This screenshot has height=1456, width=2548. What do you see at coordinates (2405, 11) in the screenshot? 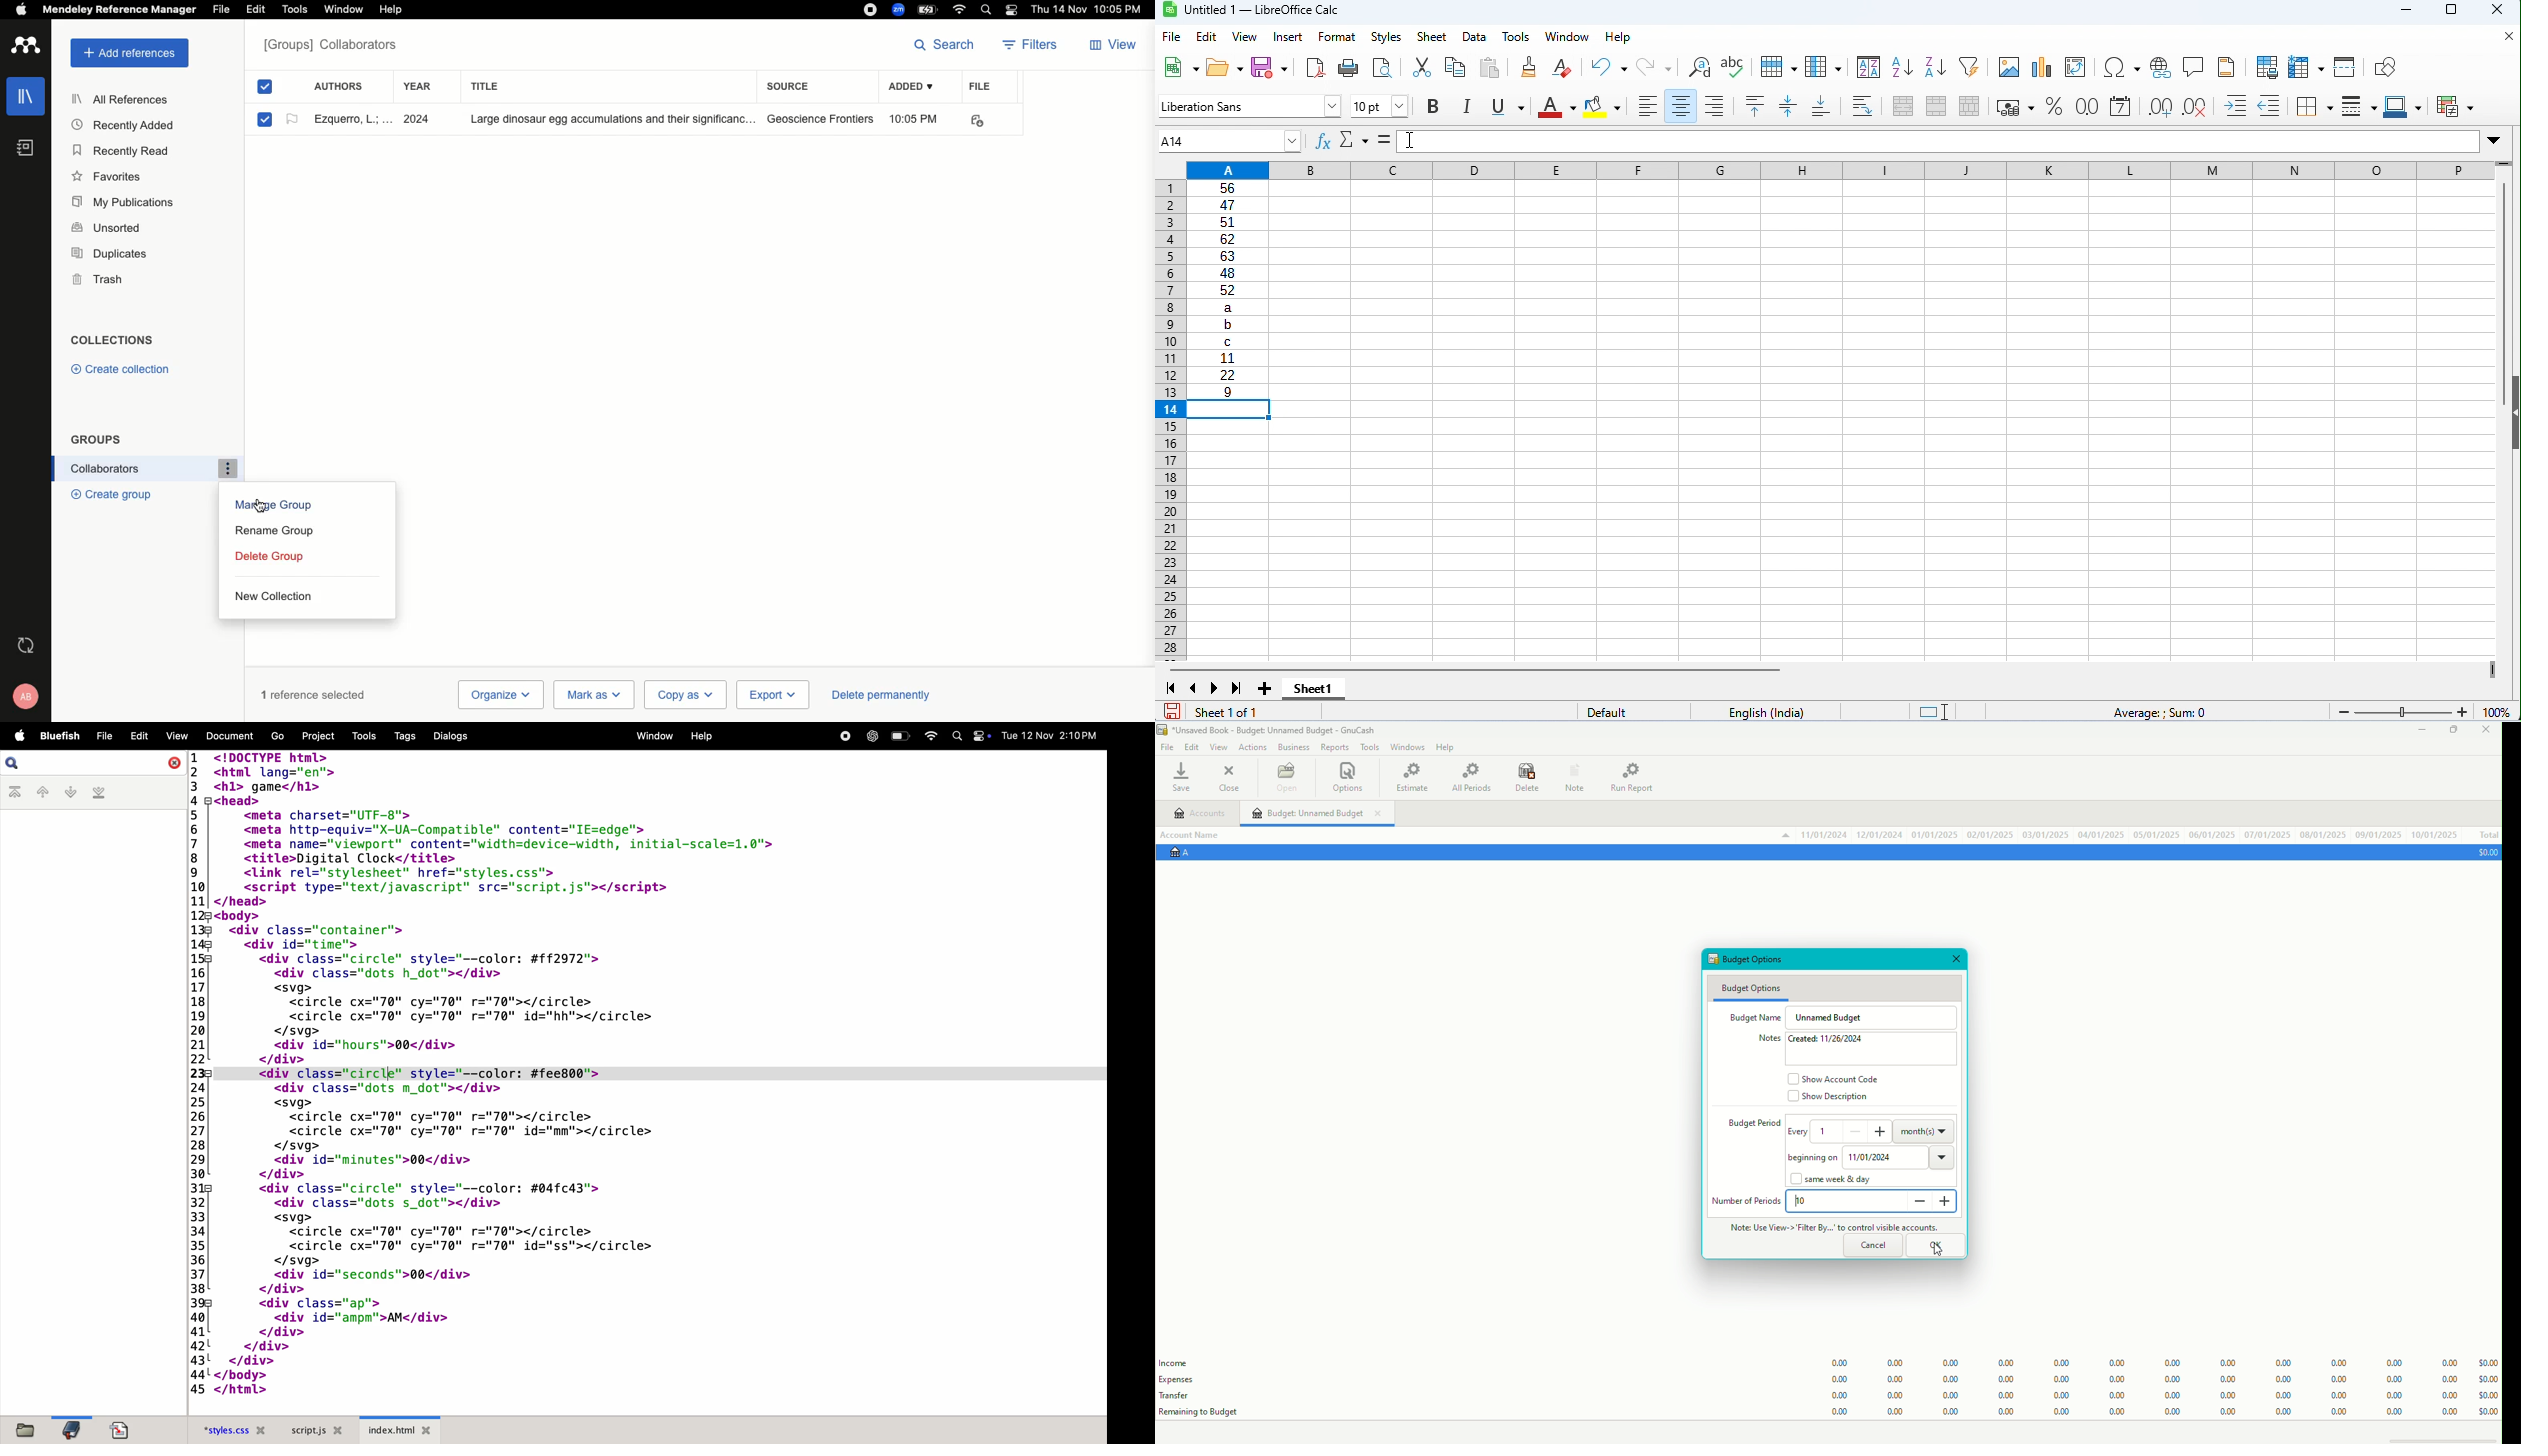
I see `minimize` at bounding box center [2405, 11].